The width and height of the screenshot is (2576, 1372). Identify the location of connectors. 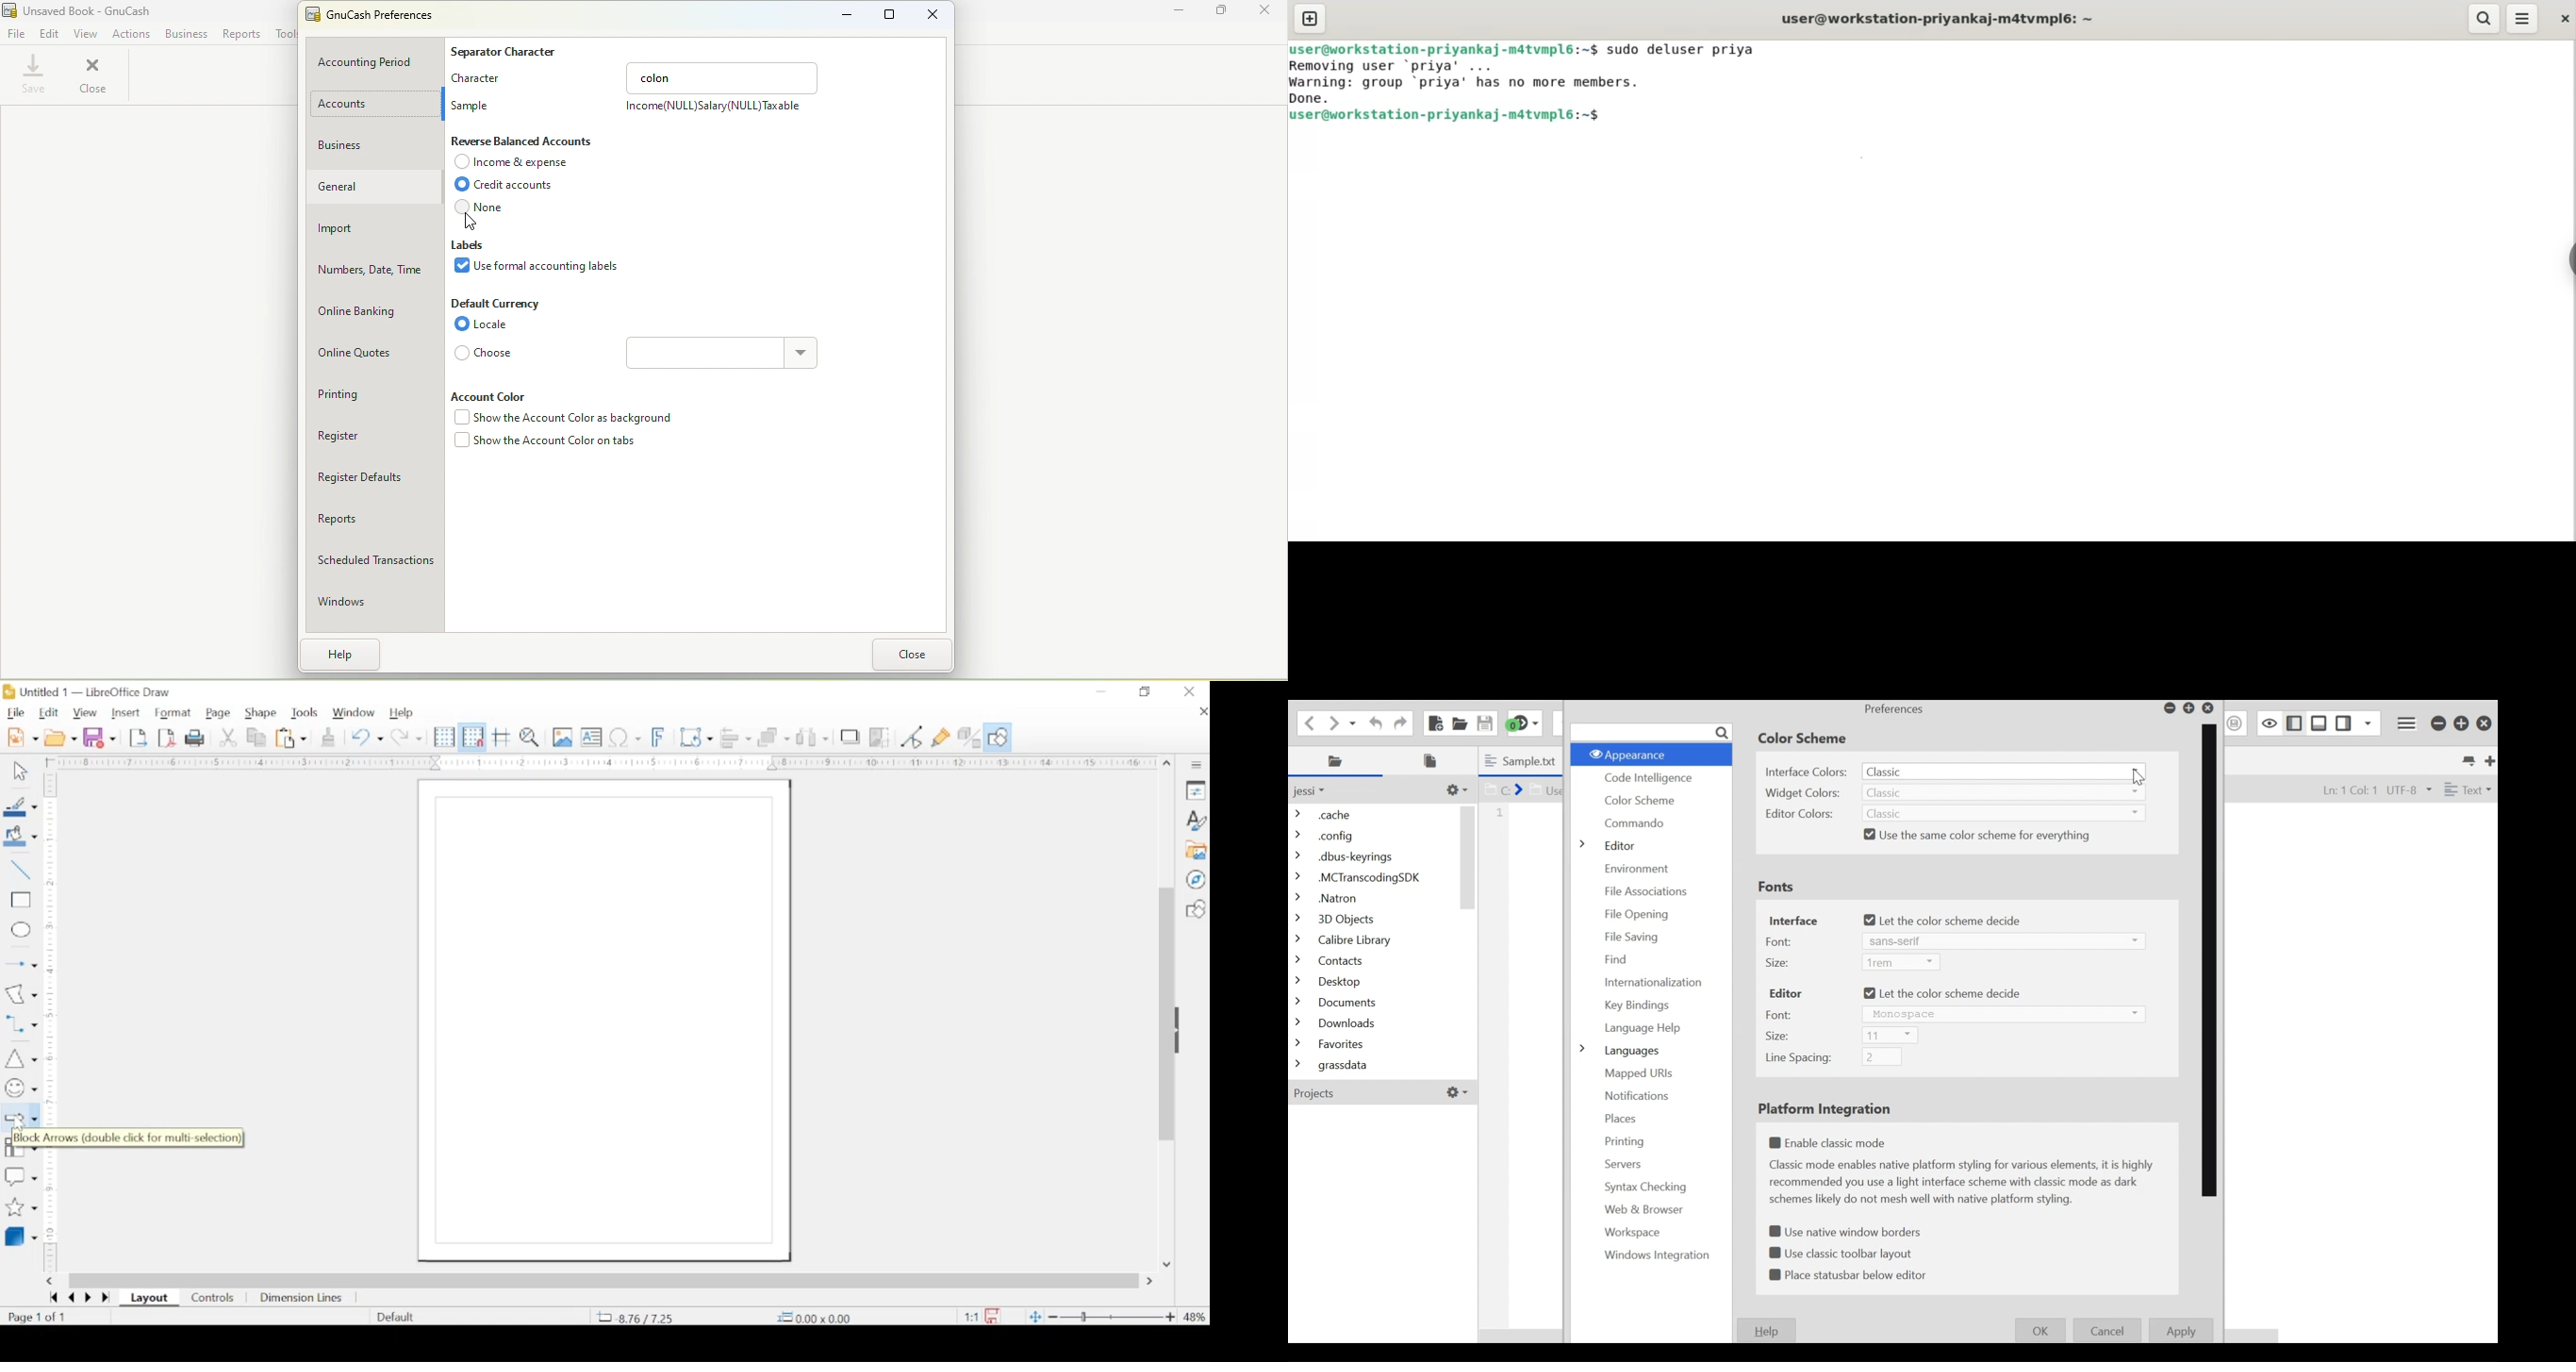
(21, 1024).